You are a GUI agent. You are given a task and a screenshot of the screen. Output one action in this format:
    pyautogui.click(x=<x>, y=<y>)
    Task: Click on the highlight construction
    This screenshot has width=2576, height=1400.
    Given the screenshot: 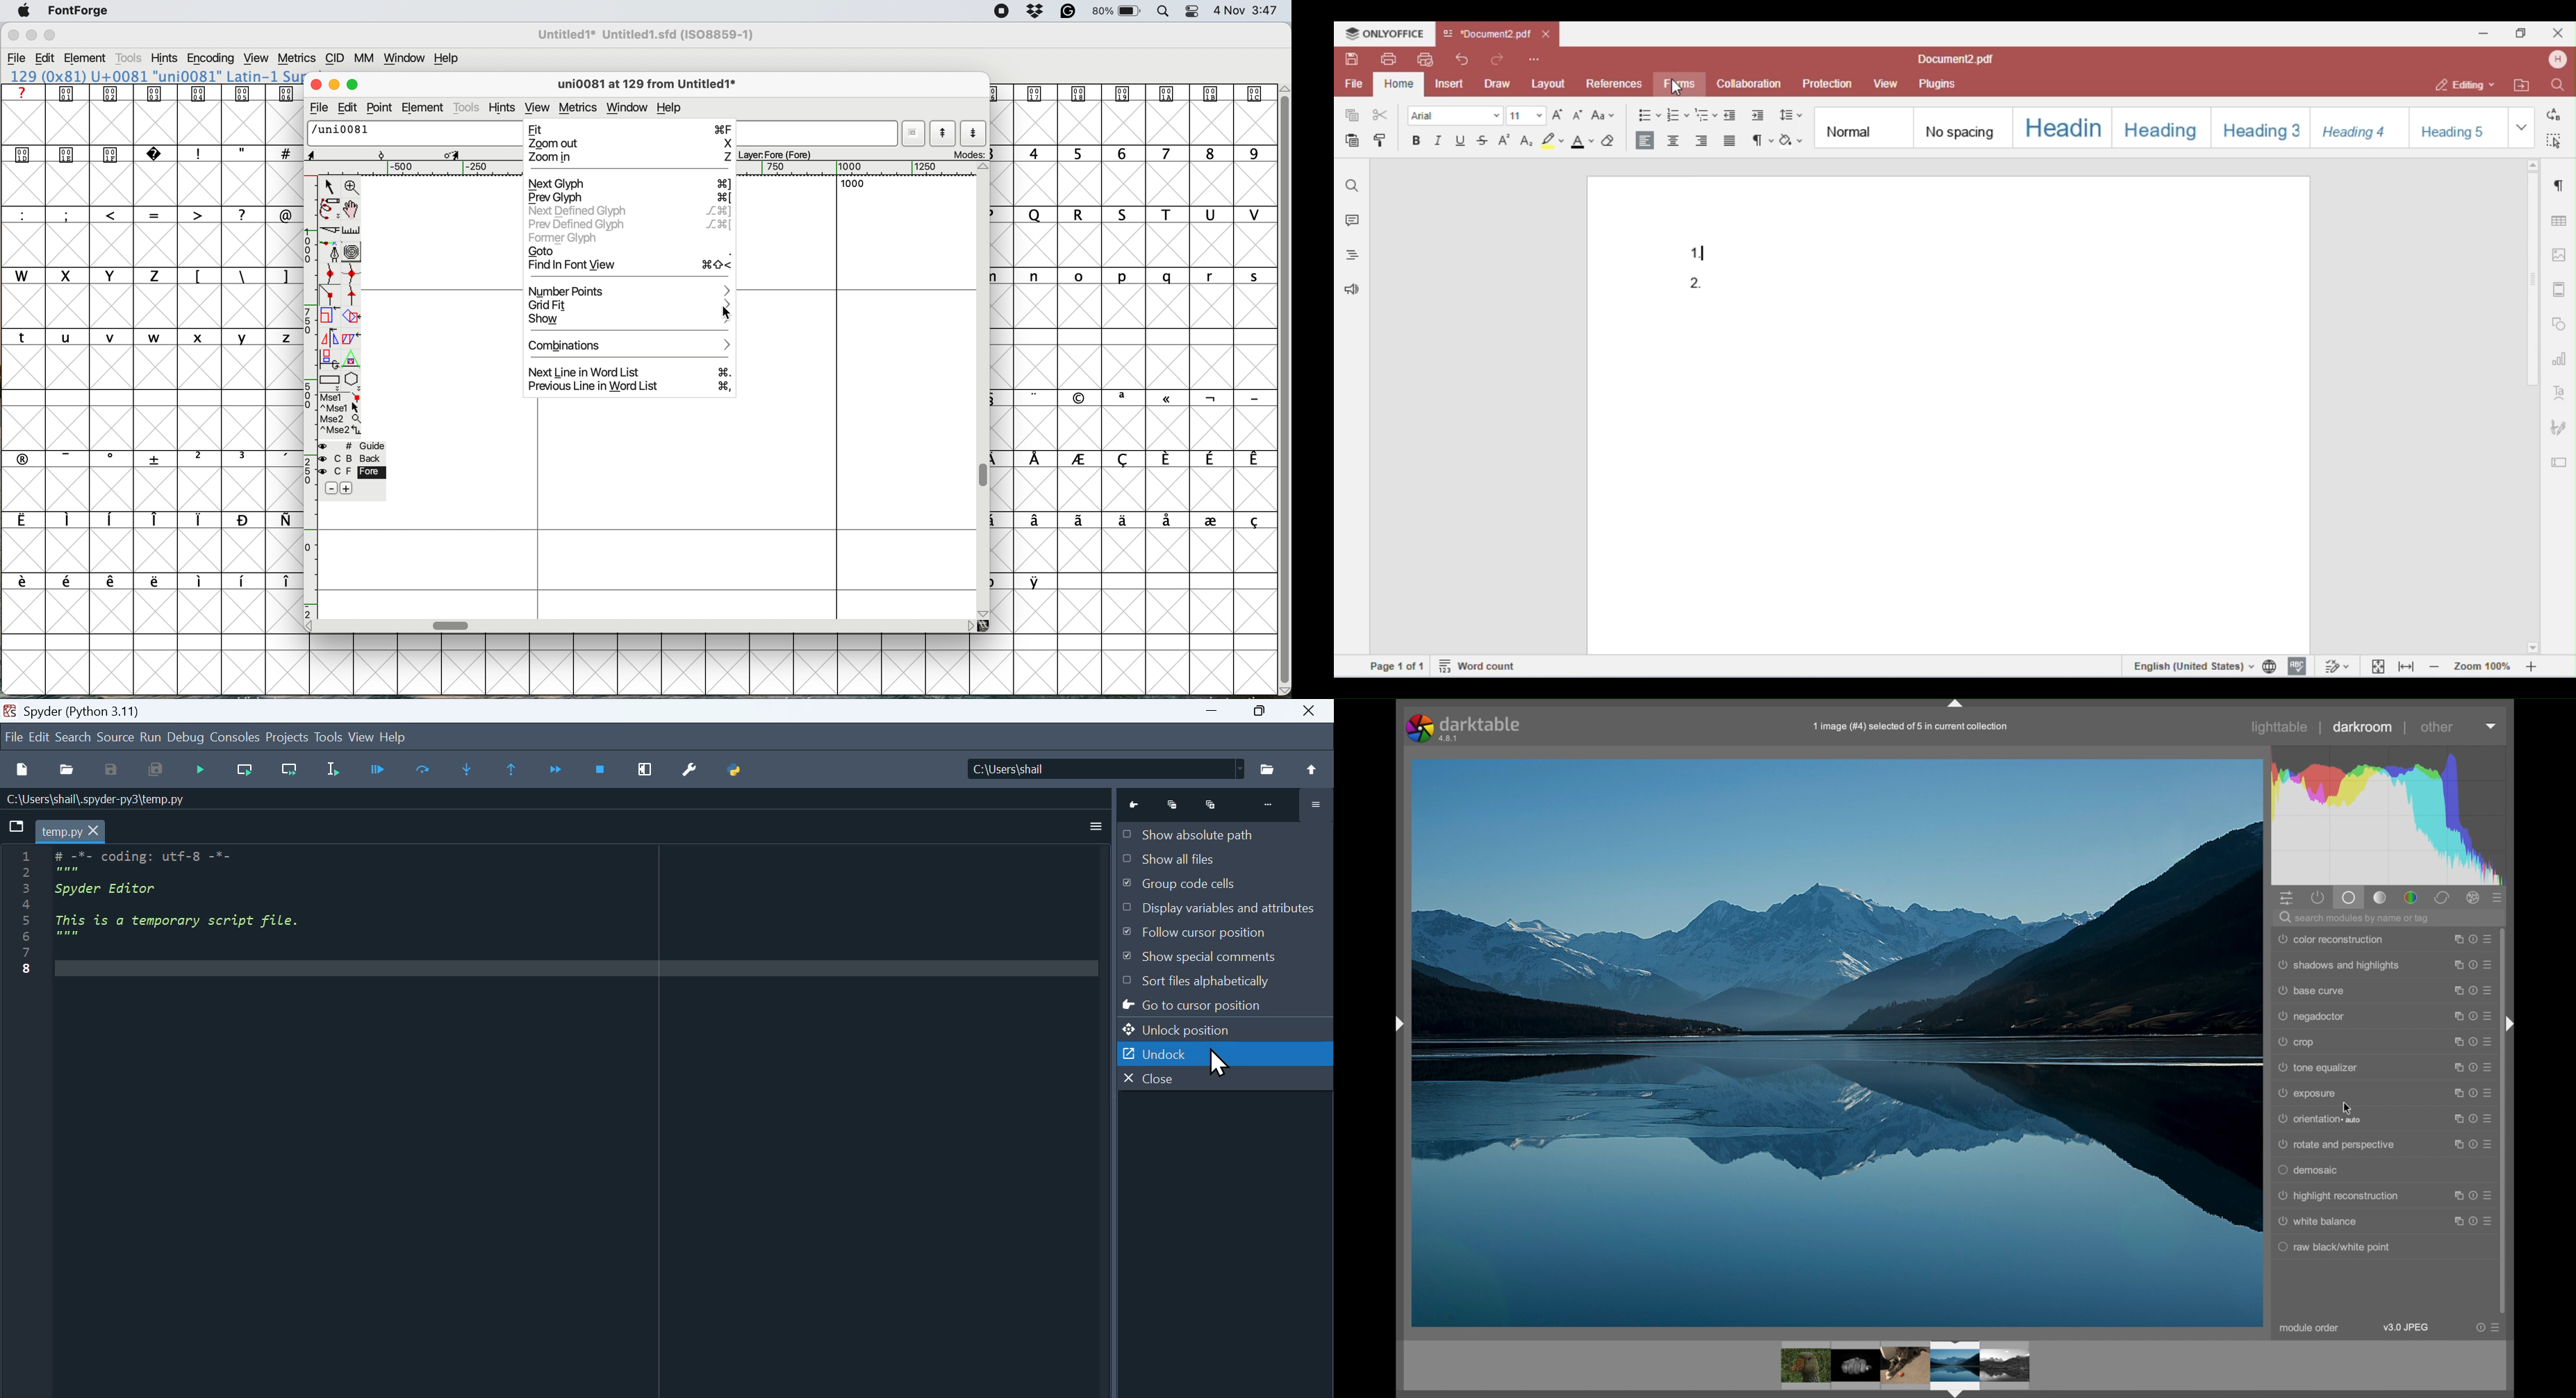 What is the action you would take?
    pyautogui.click(x=2338, y=1196)
    